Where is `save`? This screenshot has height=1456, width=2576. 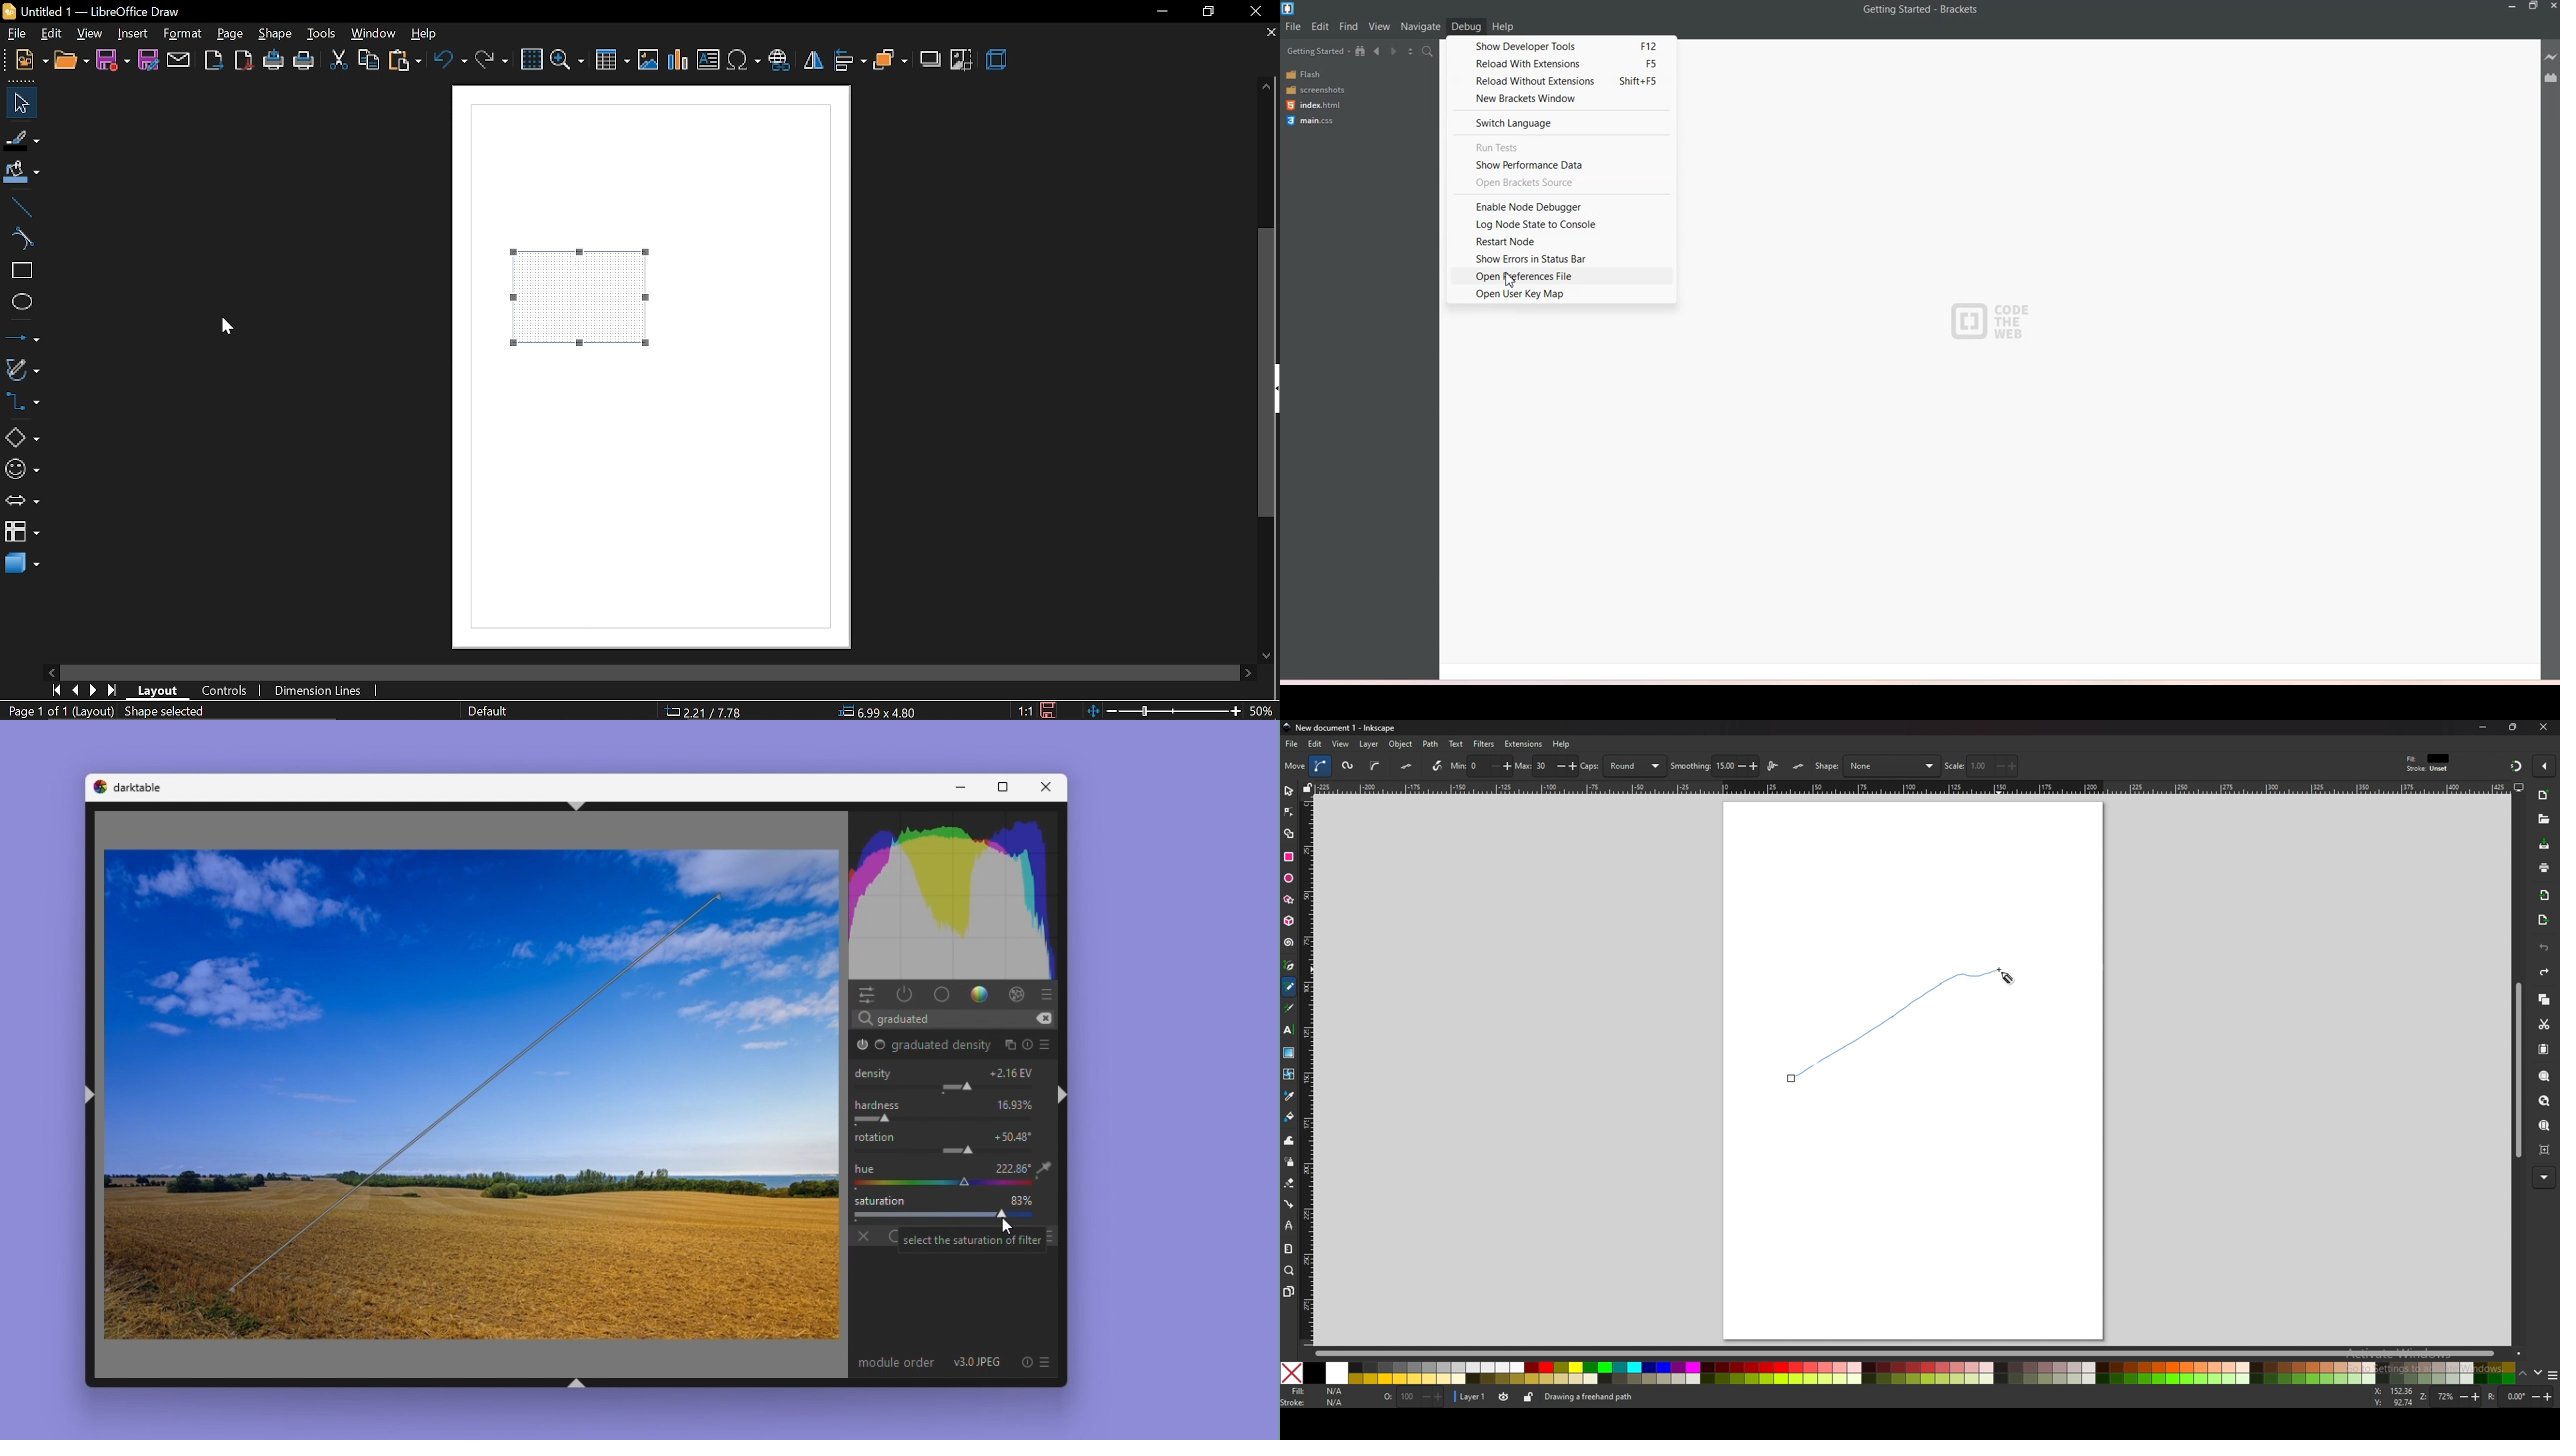
save is located at coordinates (112, 59).